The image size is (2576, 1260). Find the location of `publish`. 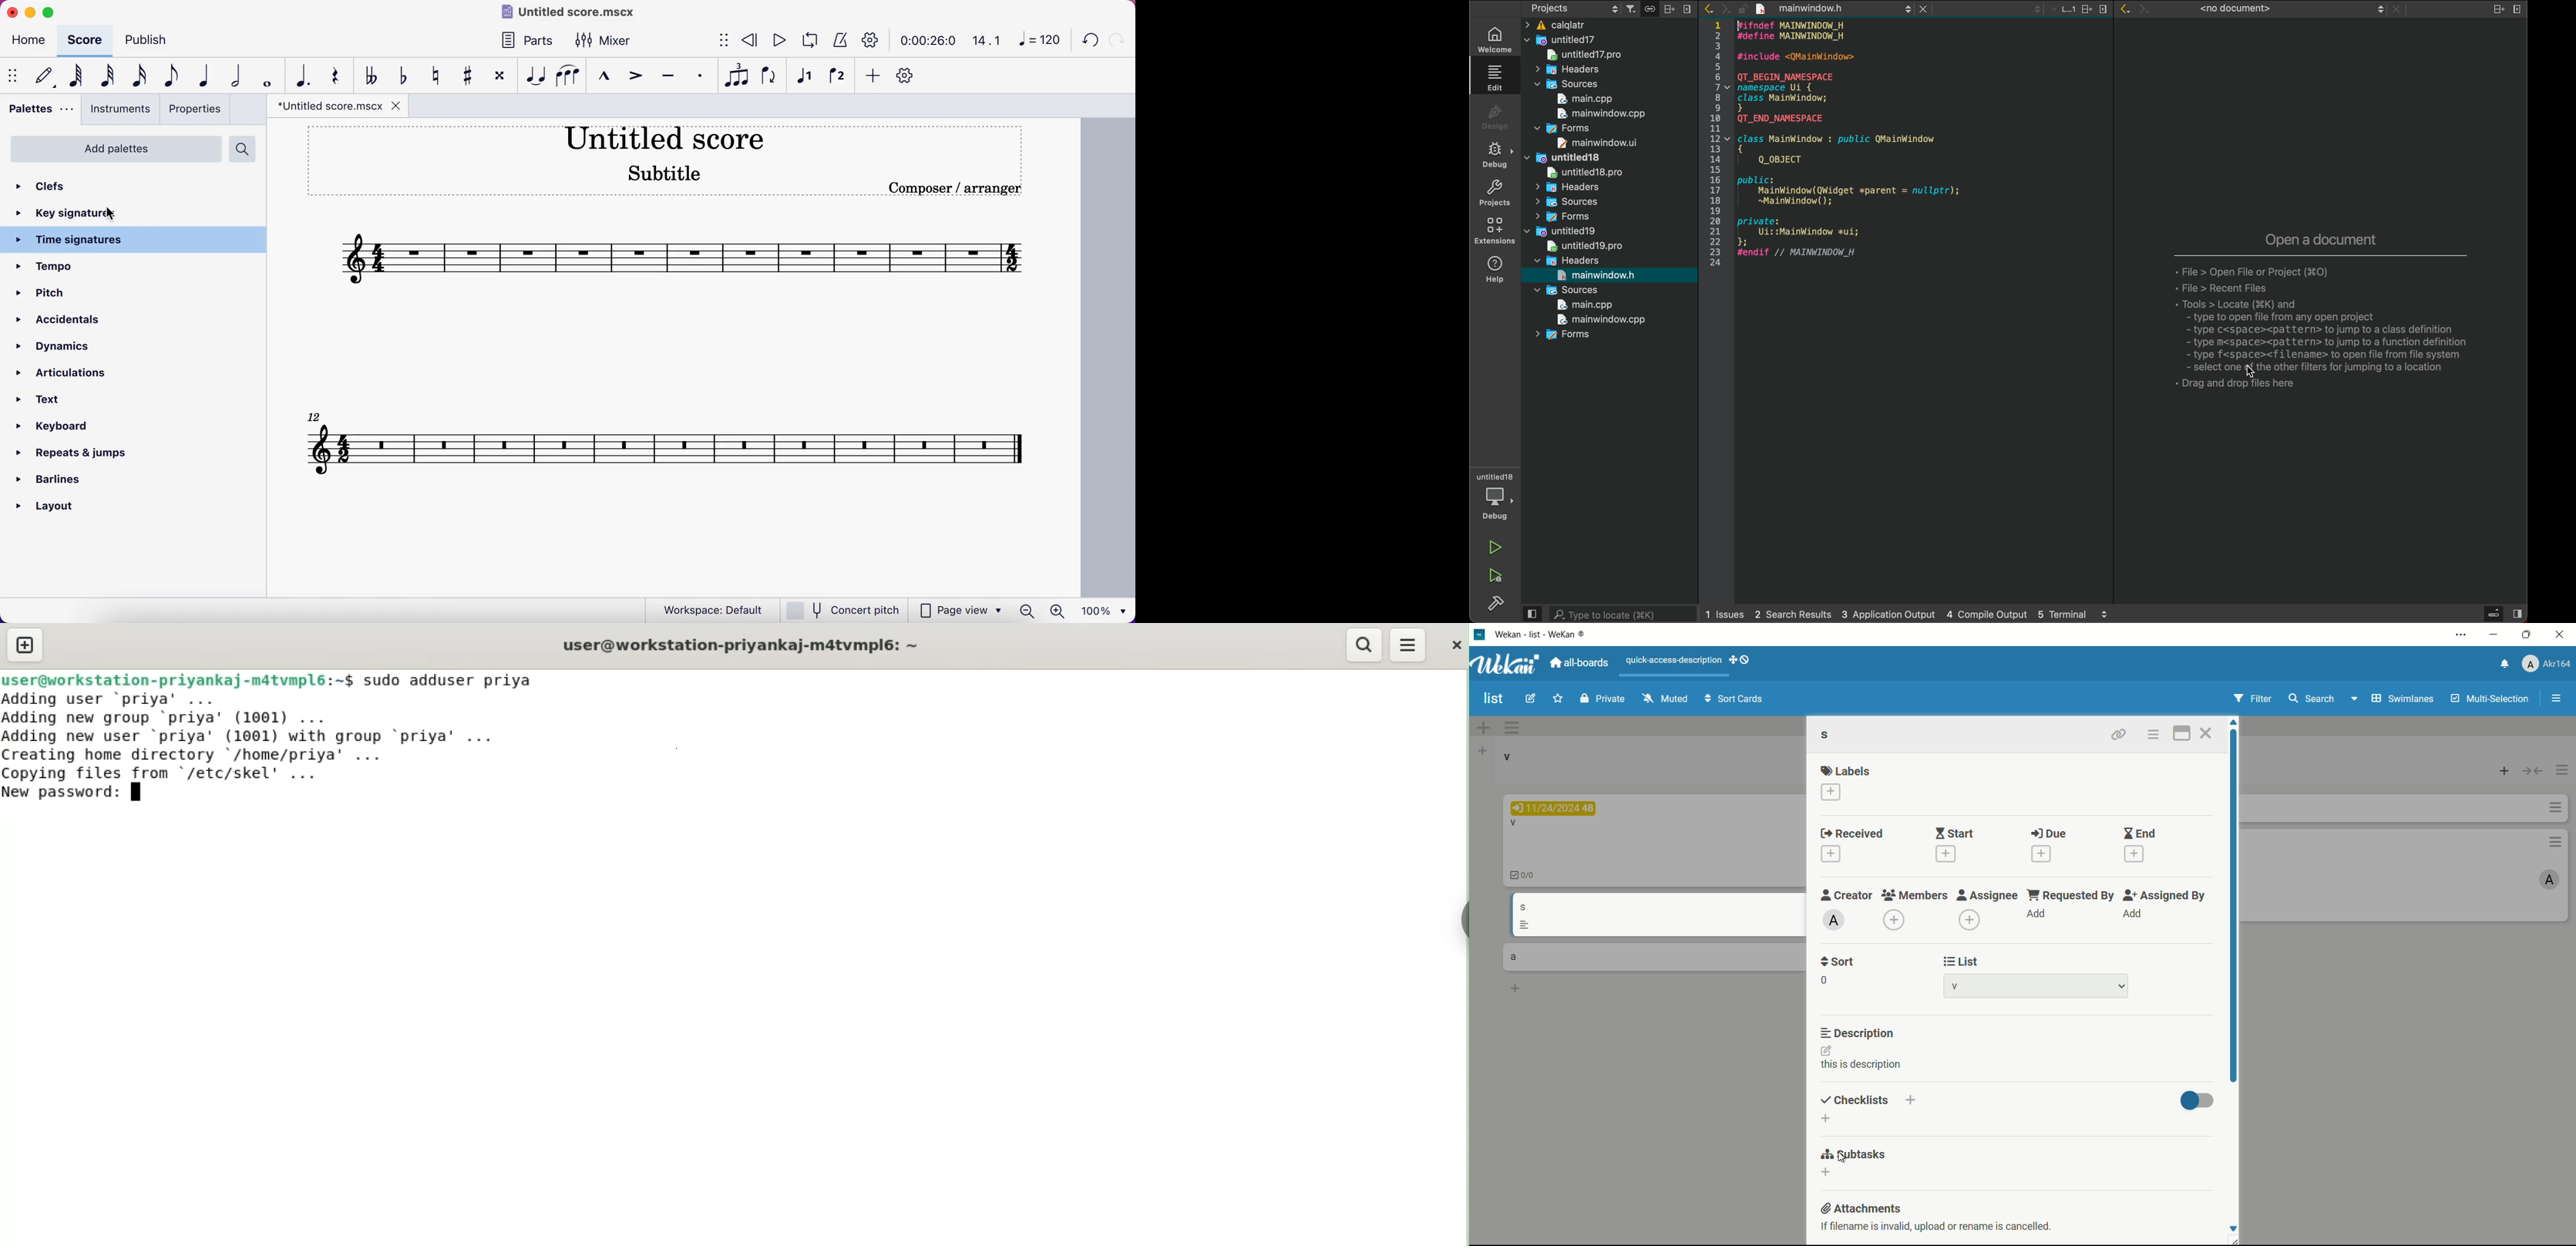

publish is located at coordinates (150, 40).